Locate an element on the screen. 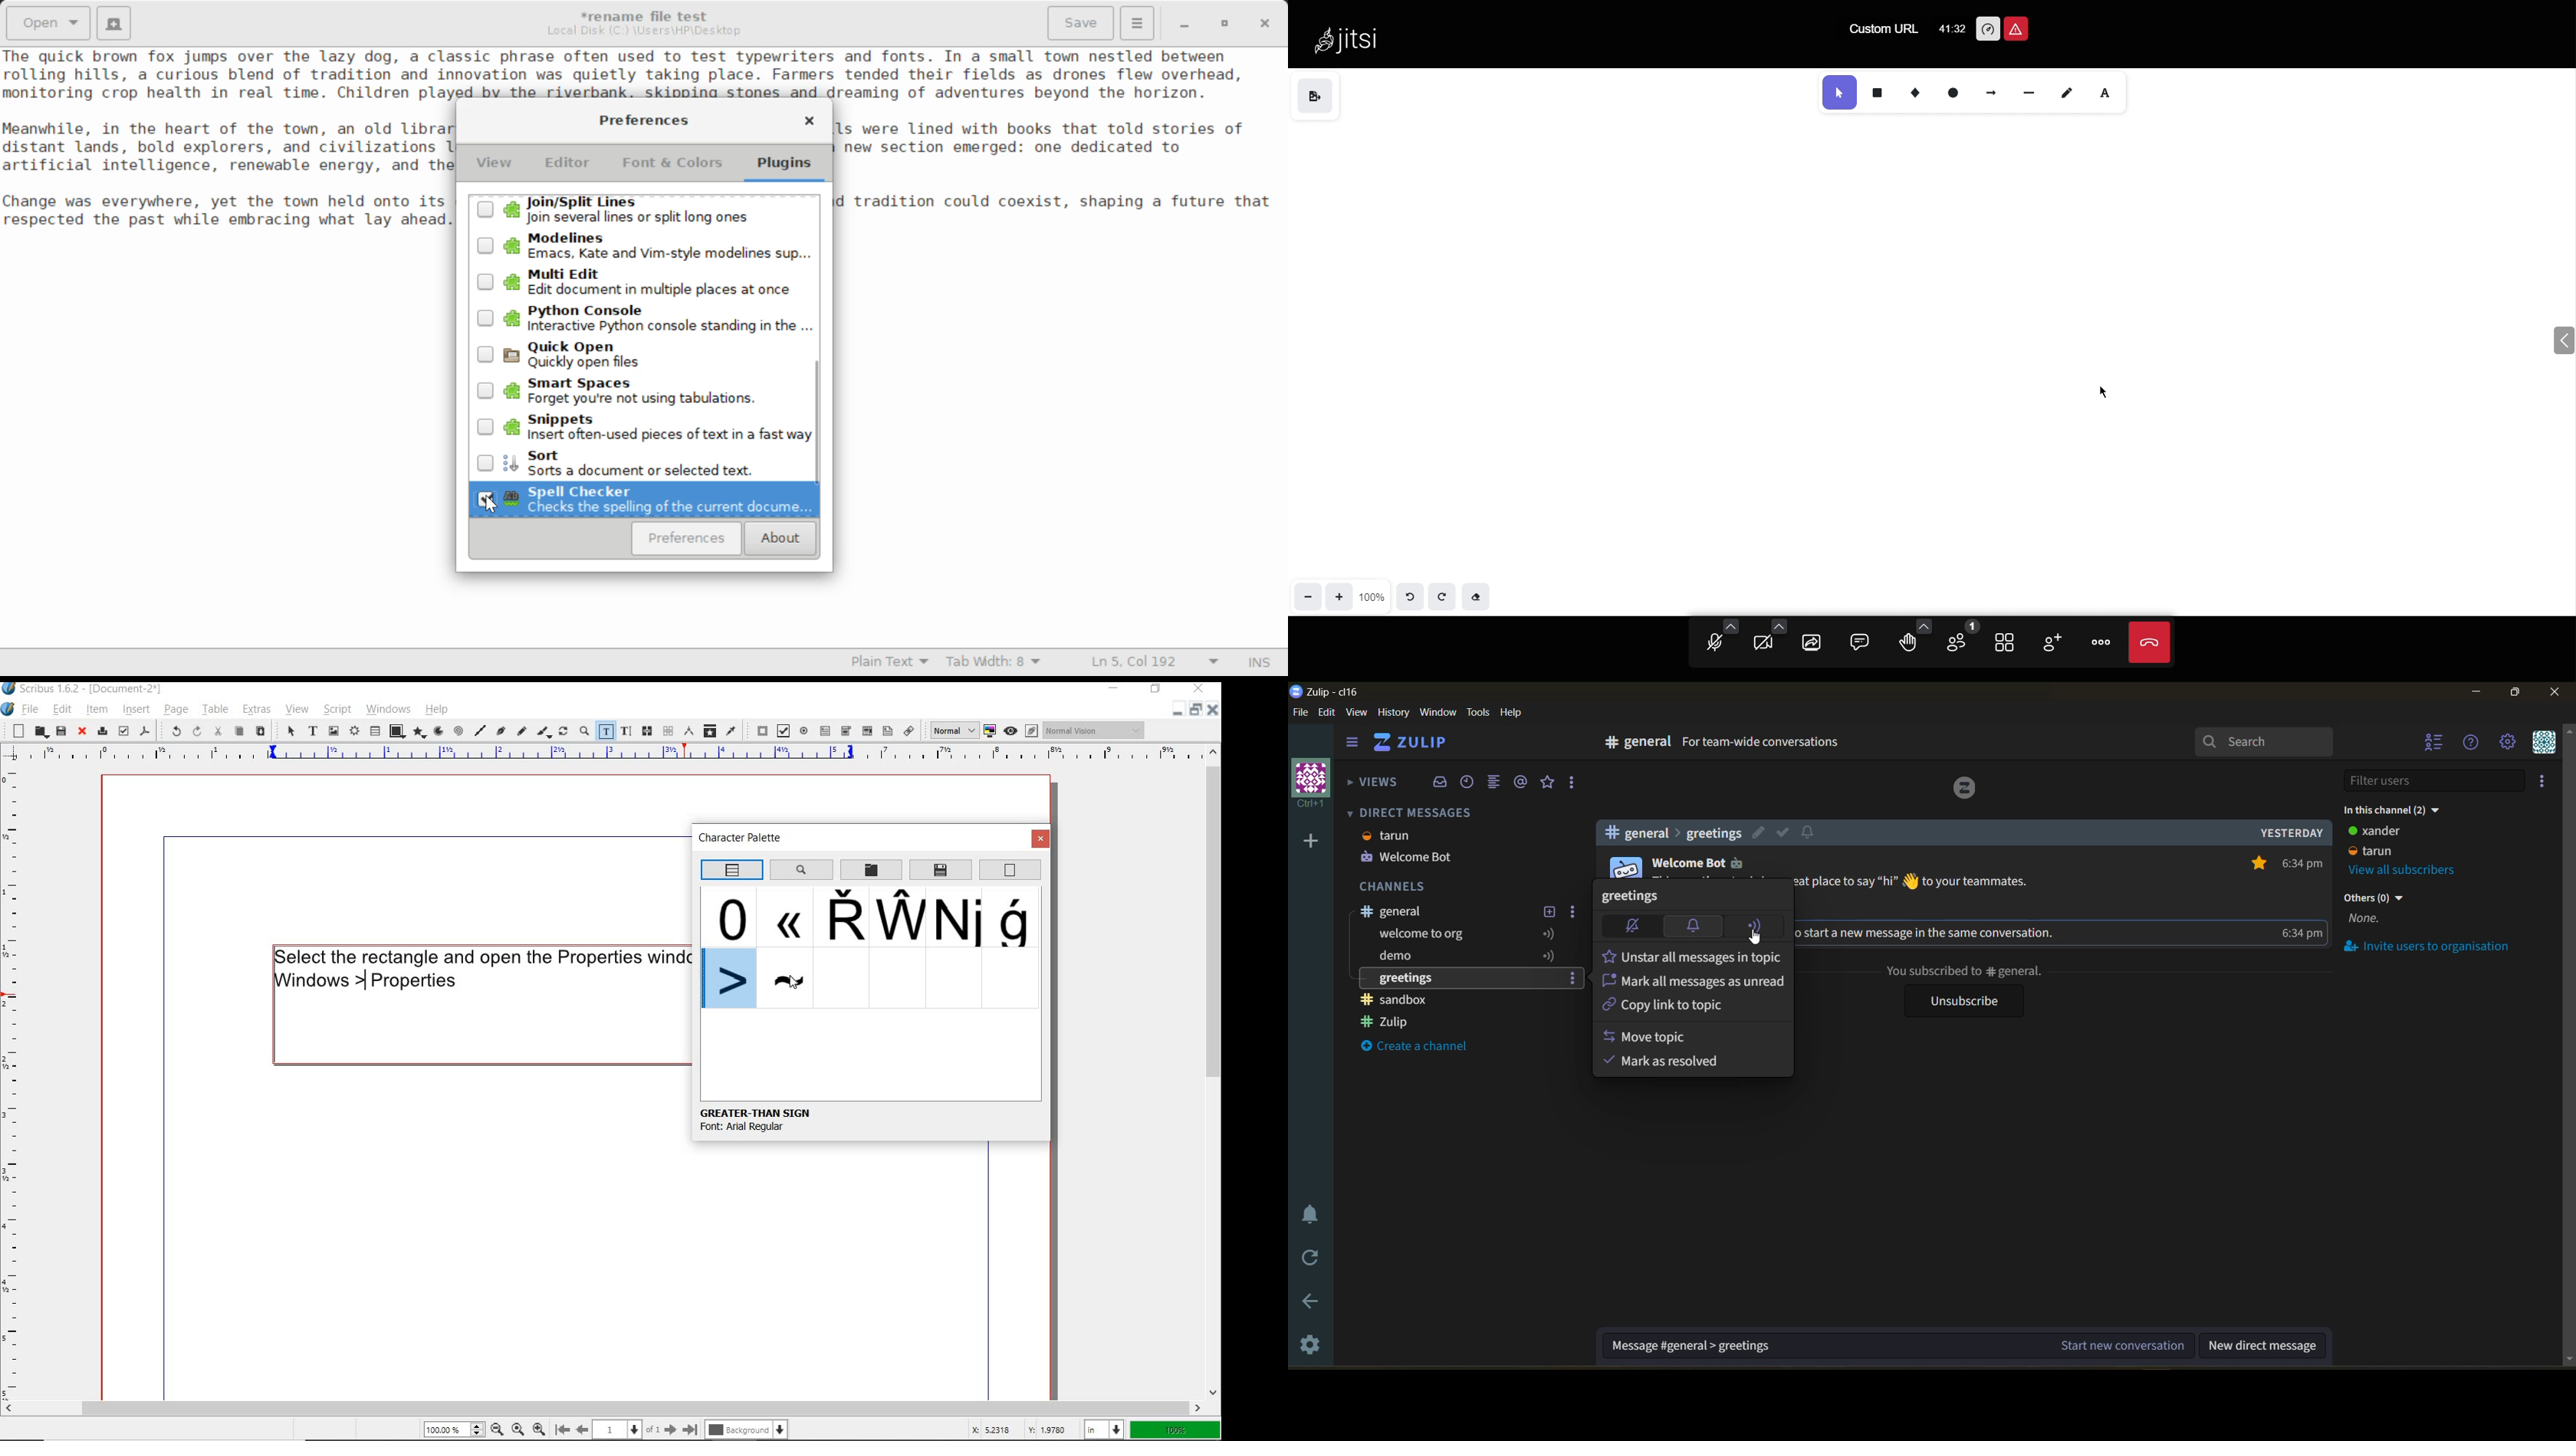  character palette is located at coordinates (745, 839).